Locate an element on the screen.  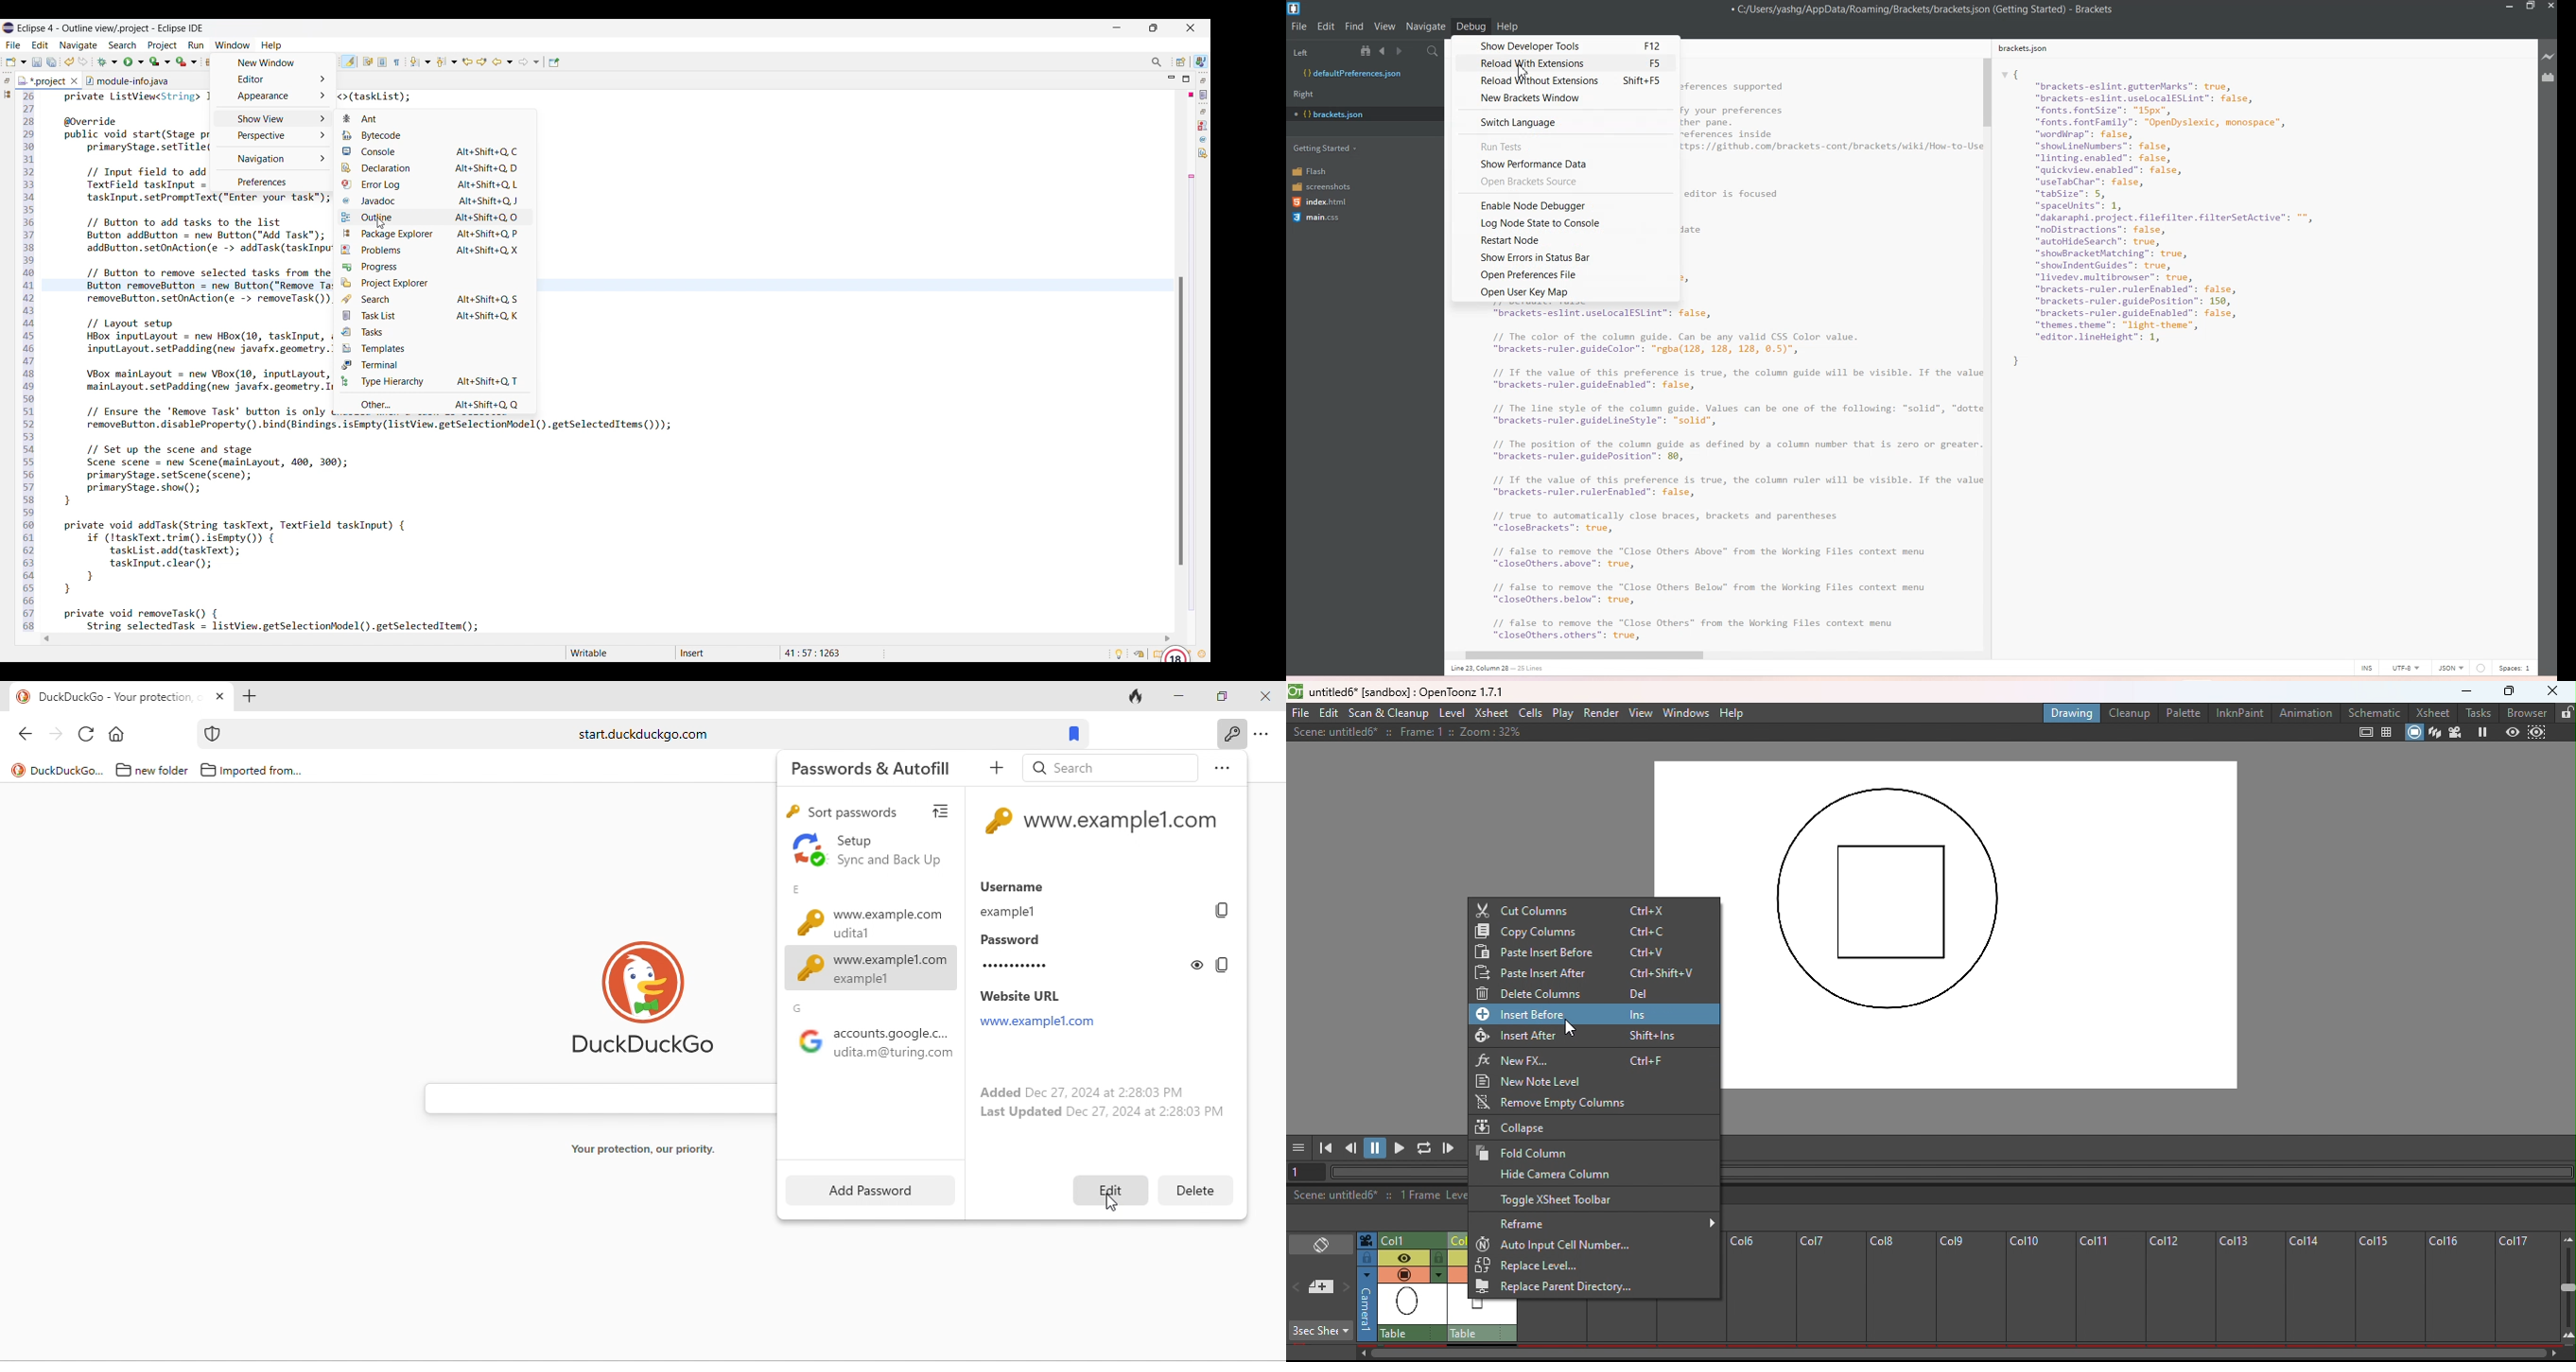
Restore welcome is located at coordinates (1139, 654).